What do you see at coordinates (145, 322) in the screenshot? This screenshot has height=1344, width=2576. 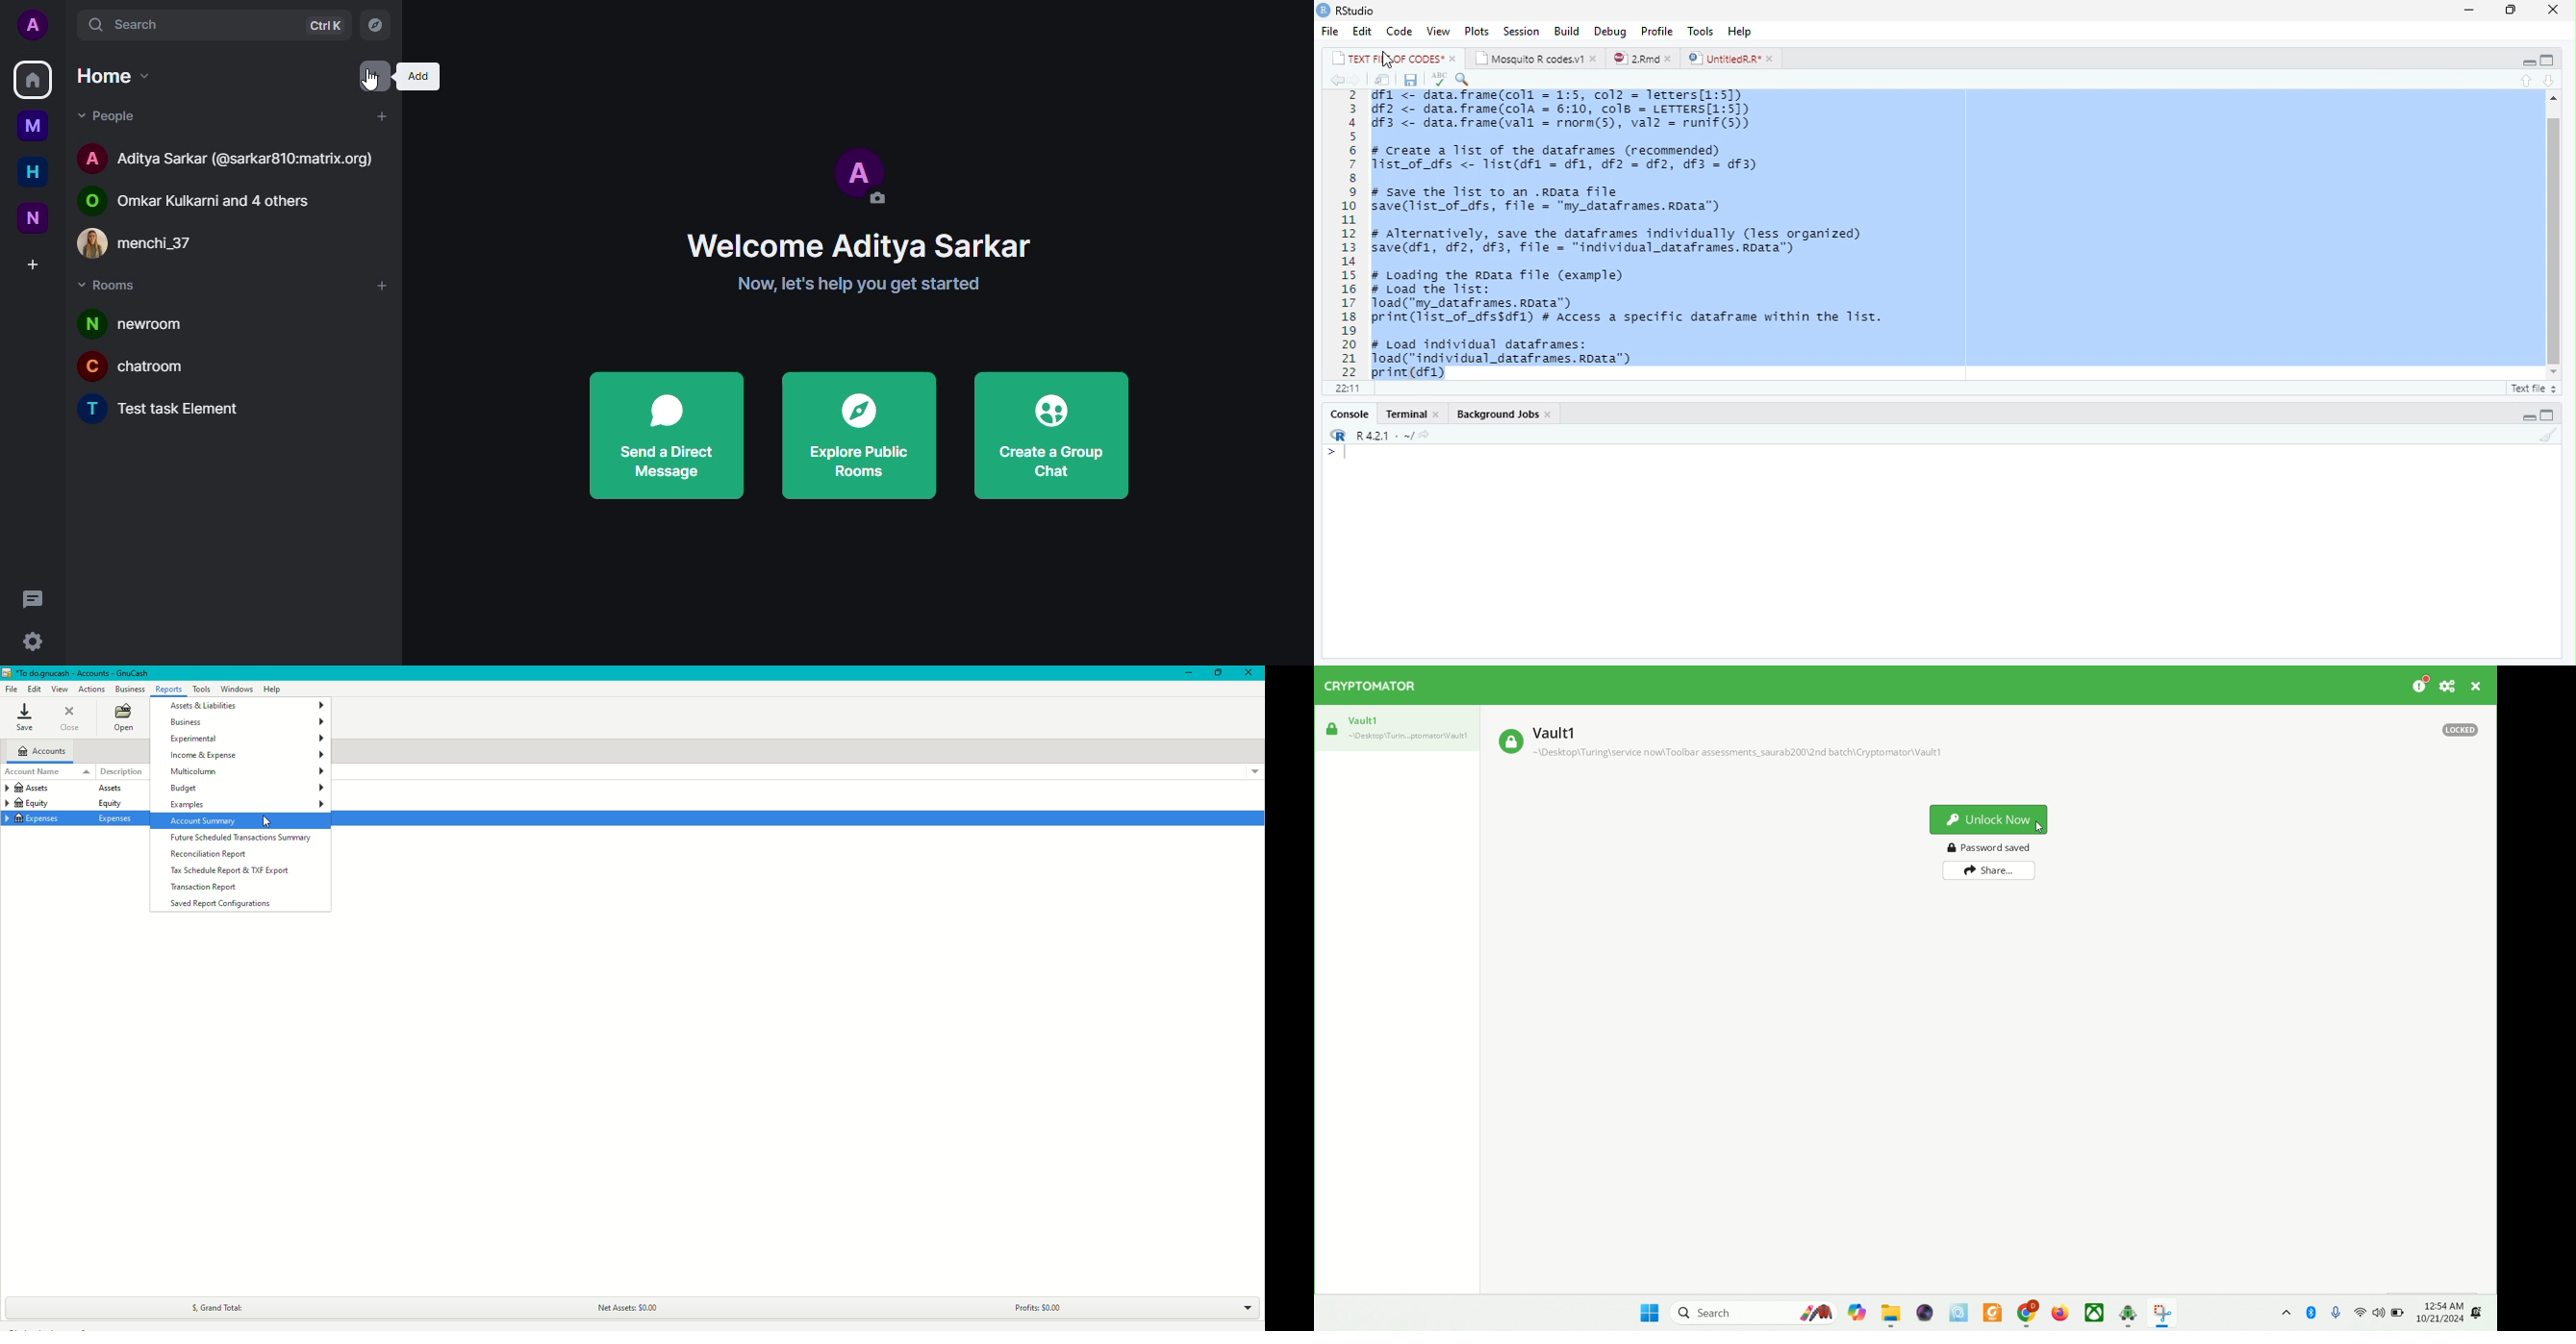 I see `newroom` at bounding box center [145, 322].